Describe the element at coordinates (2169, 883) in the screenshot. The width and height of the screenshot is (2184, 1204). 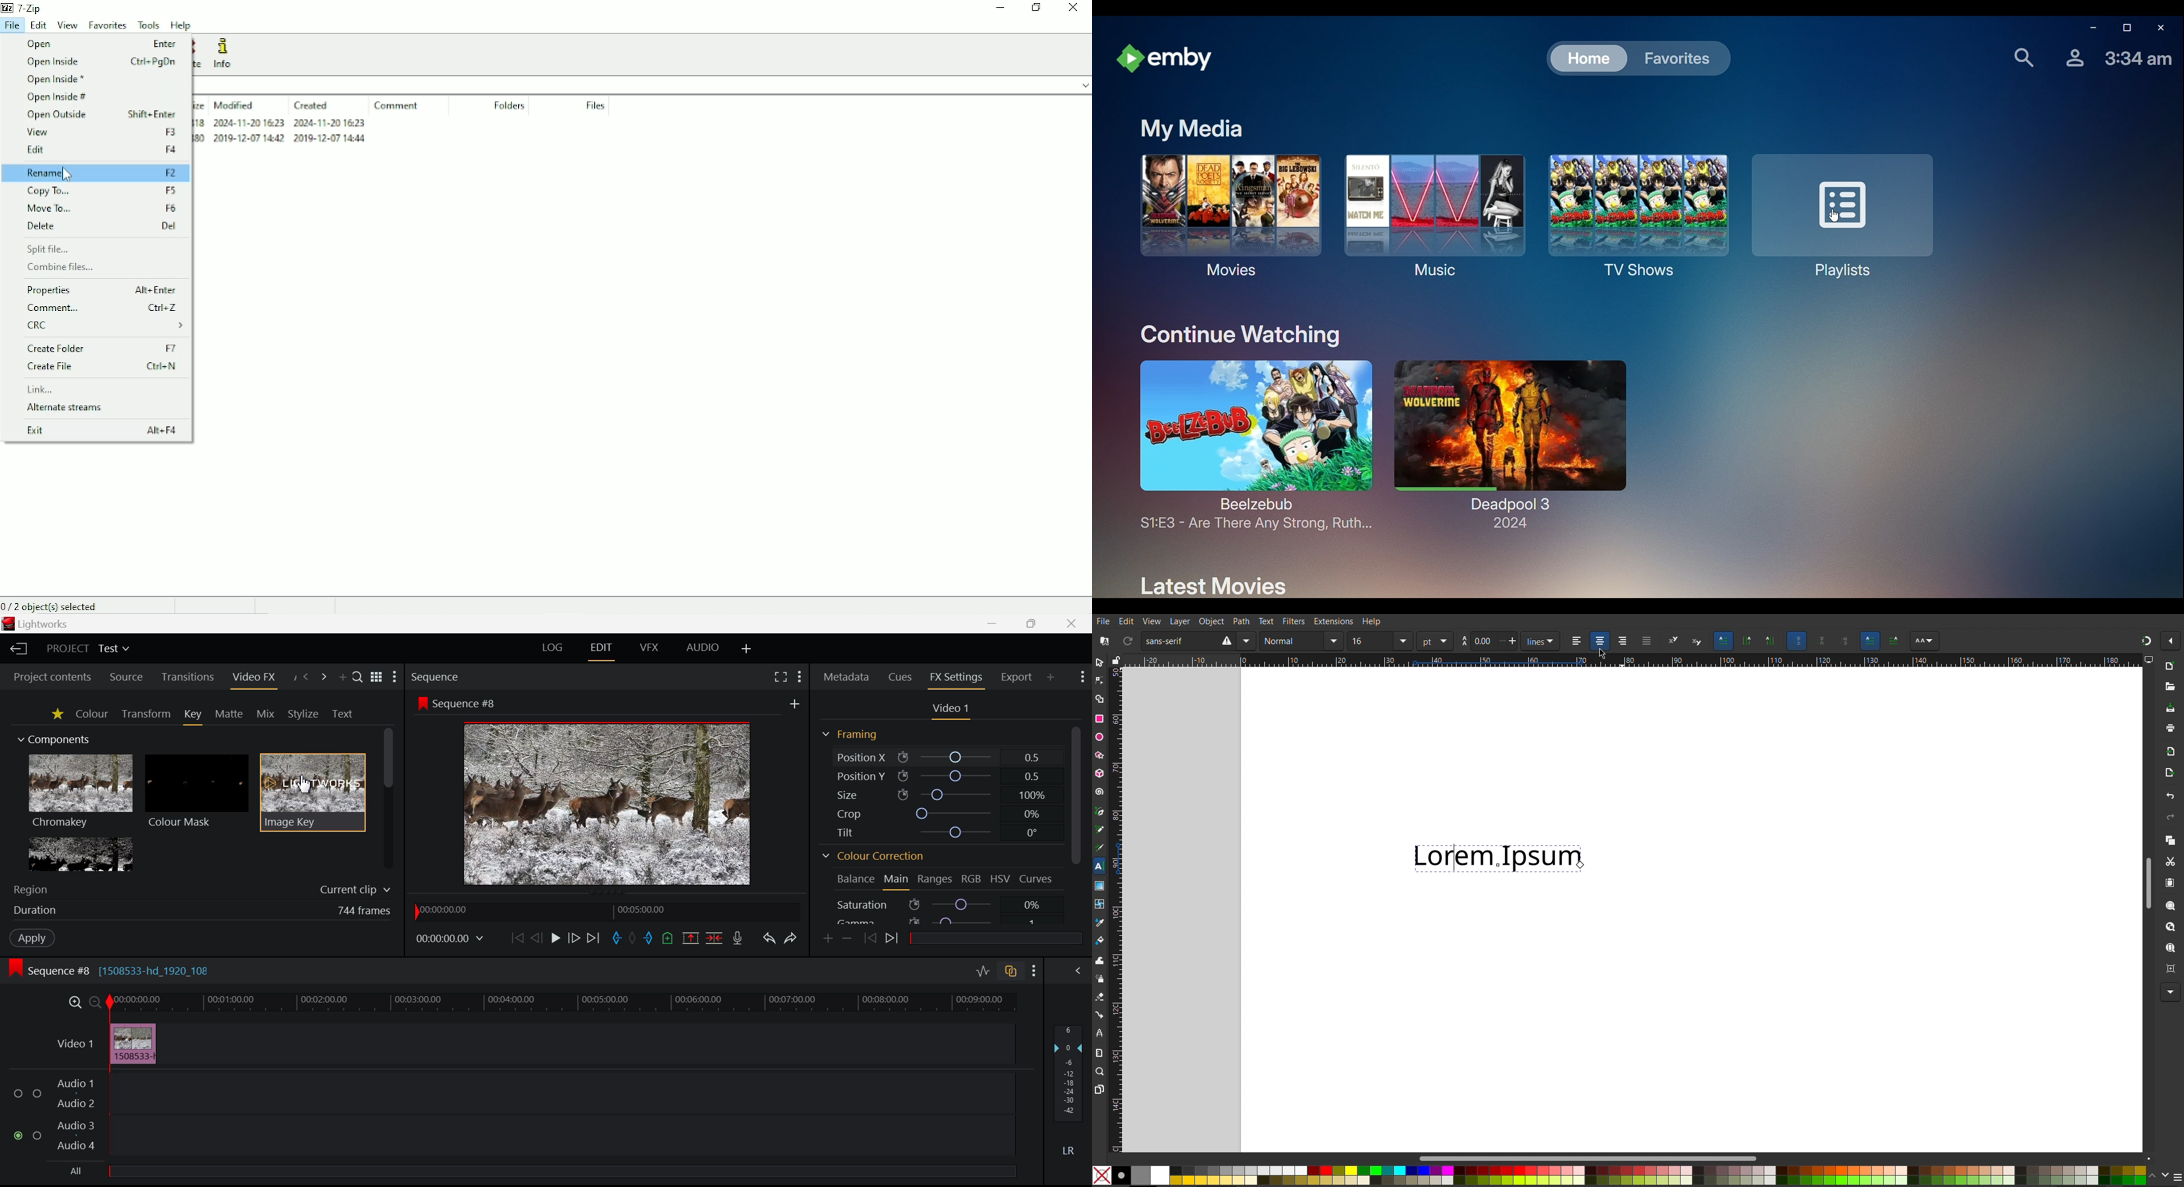
I see `Paste` at that location.